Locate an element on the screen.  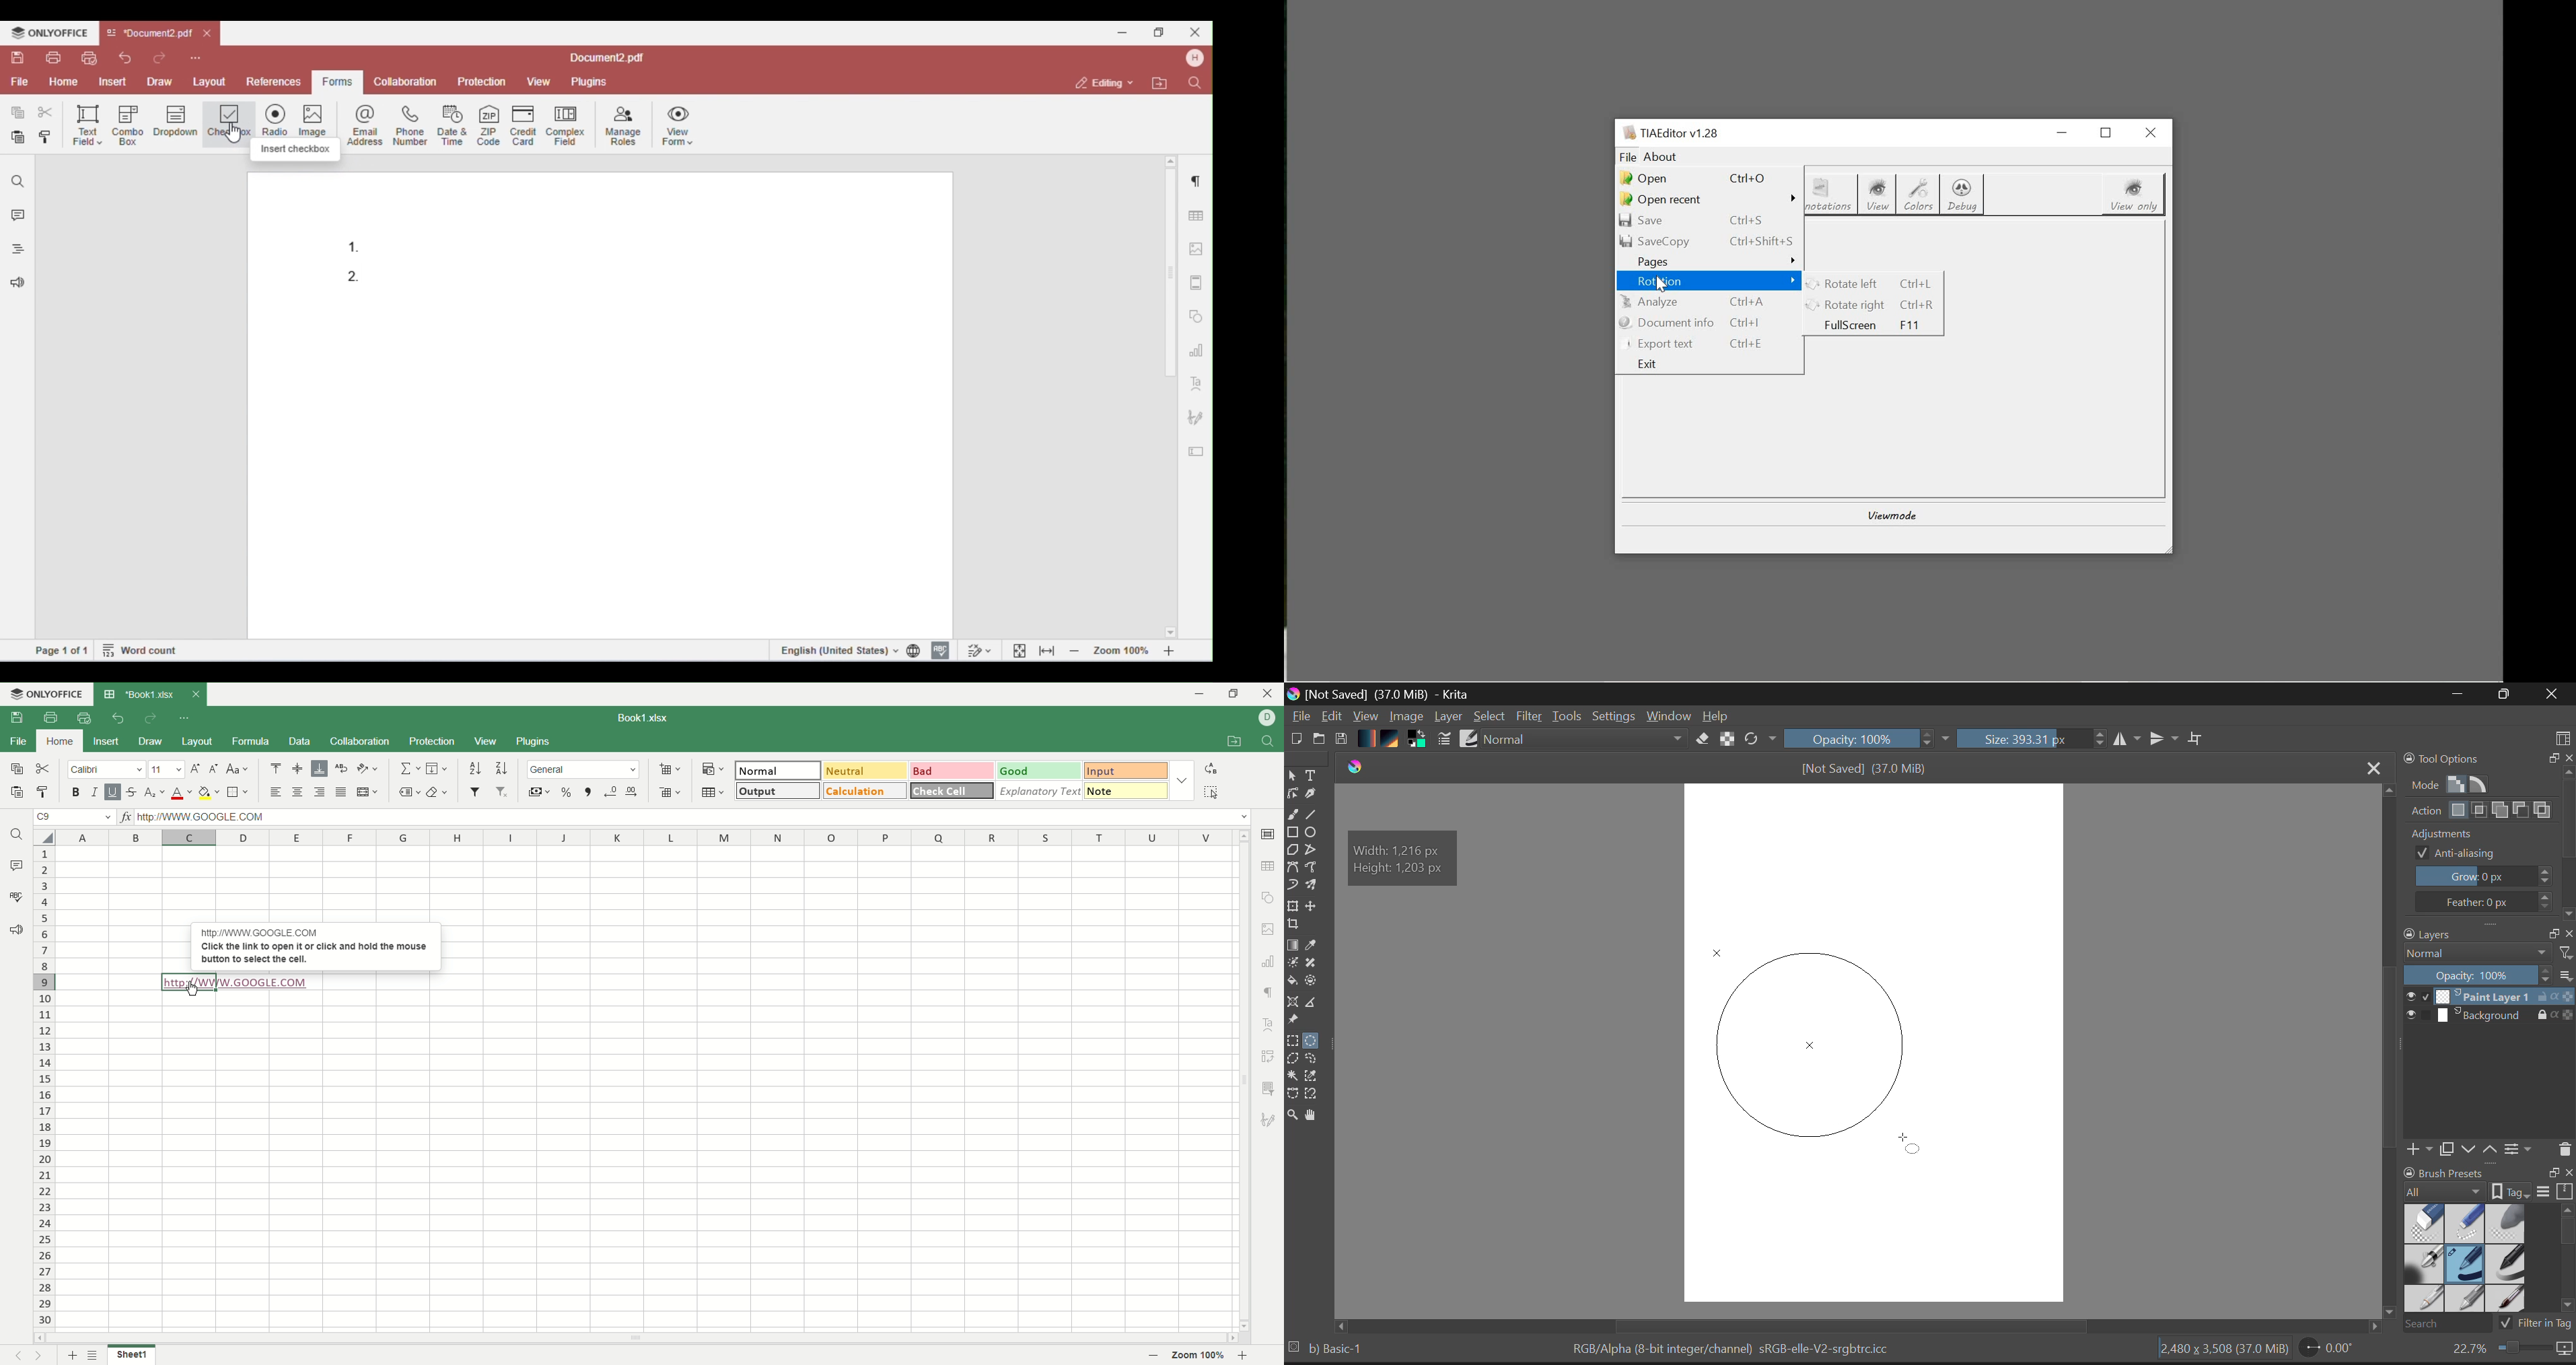
View is located at coordinates (1366, 718).